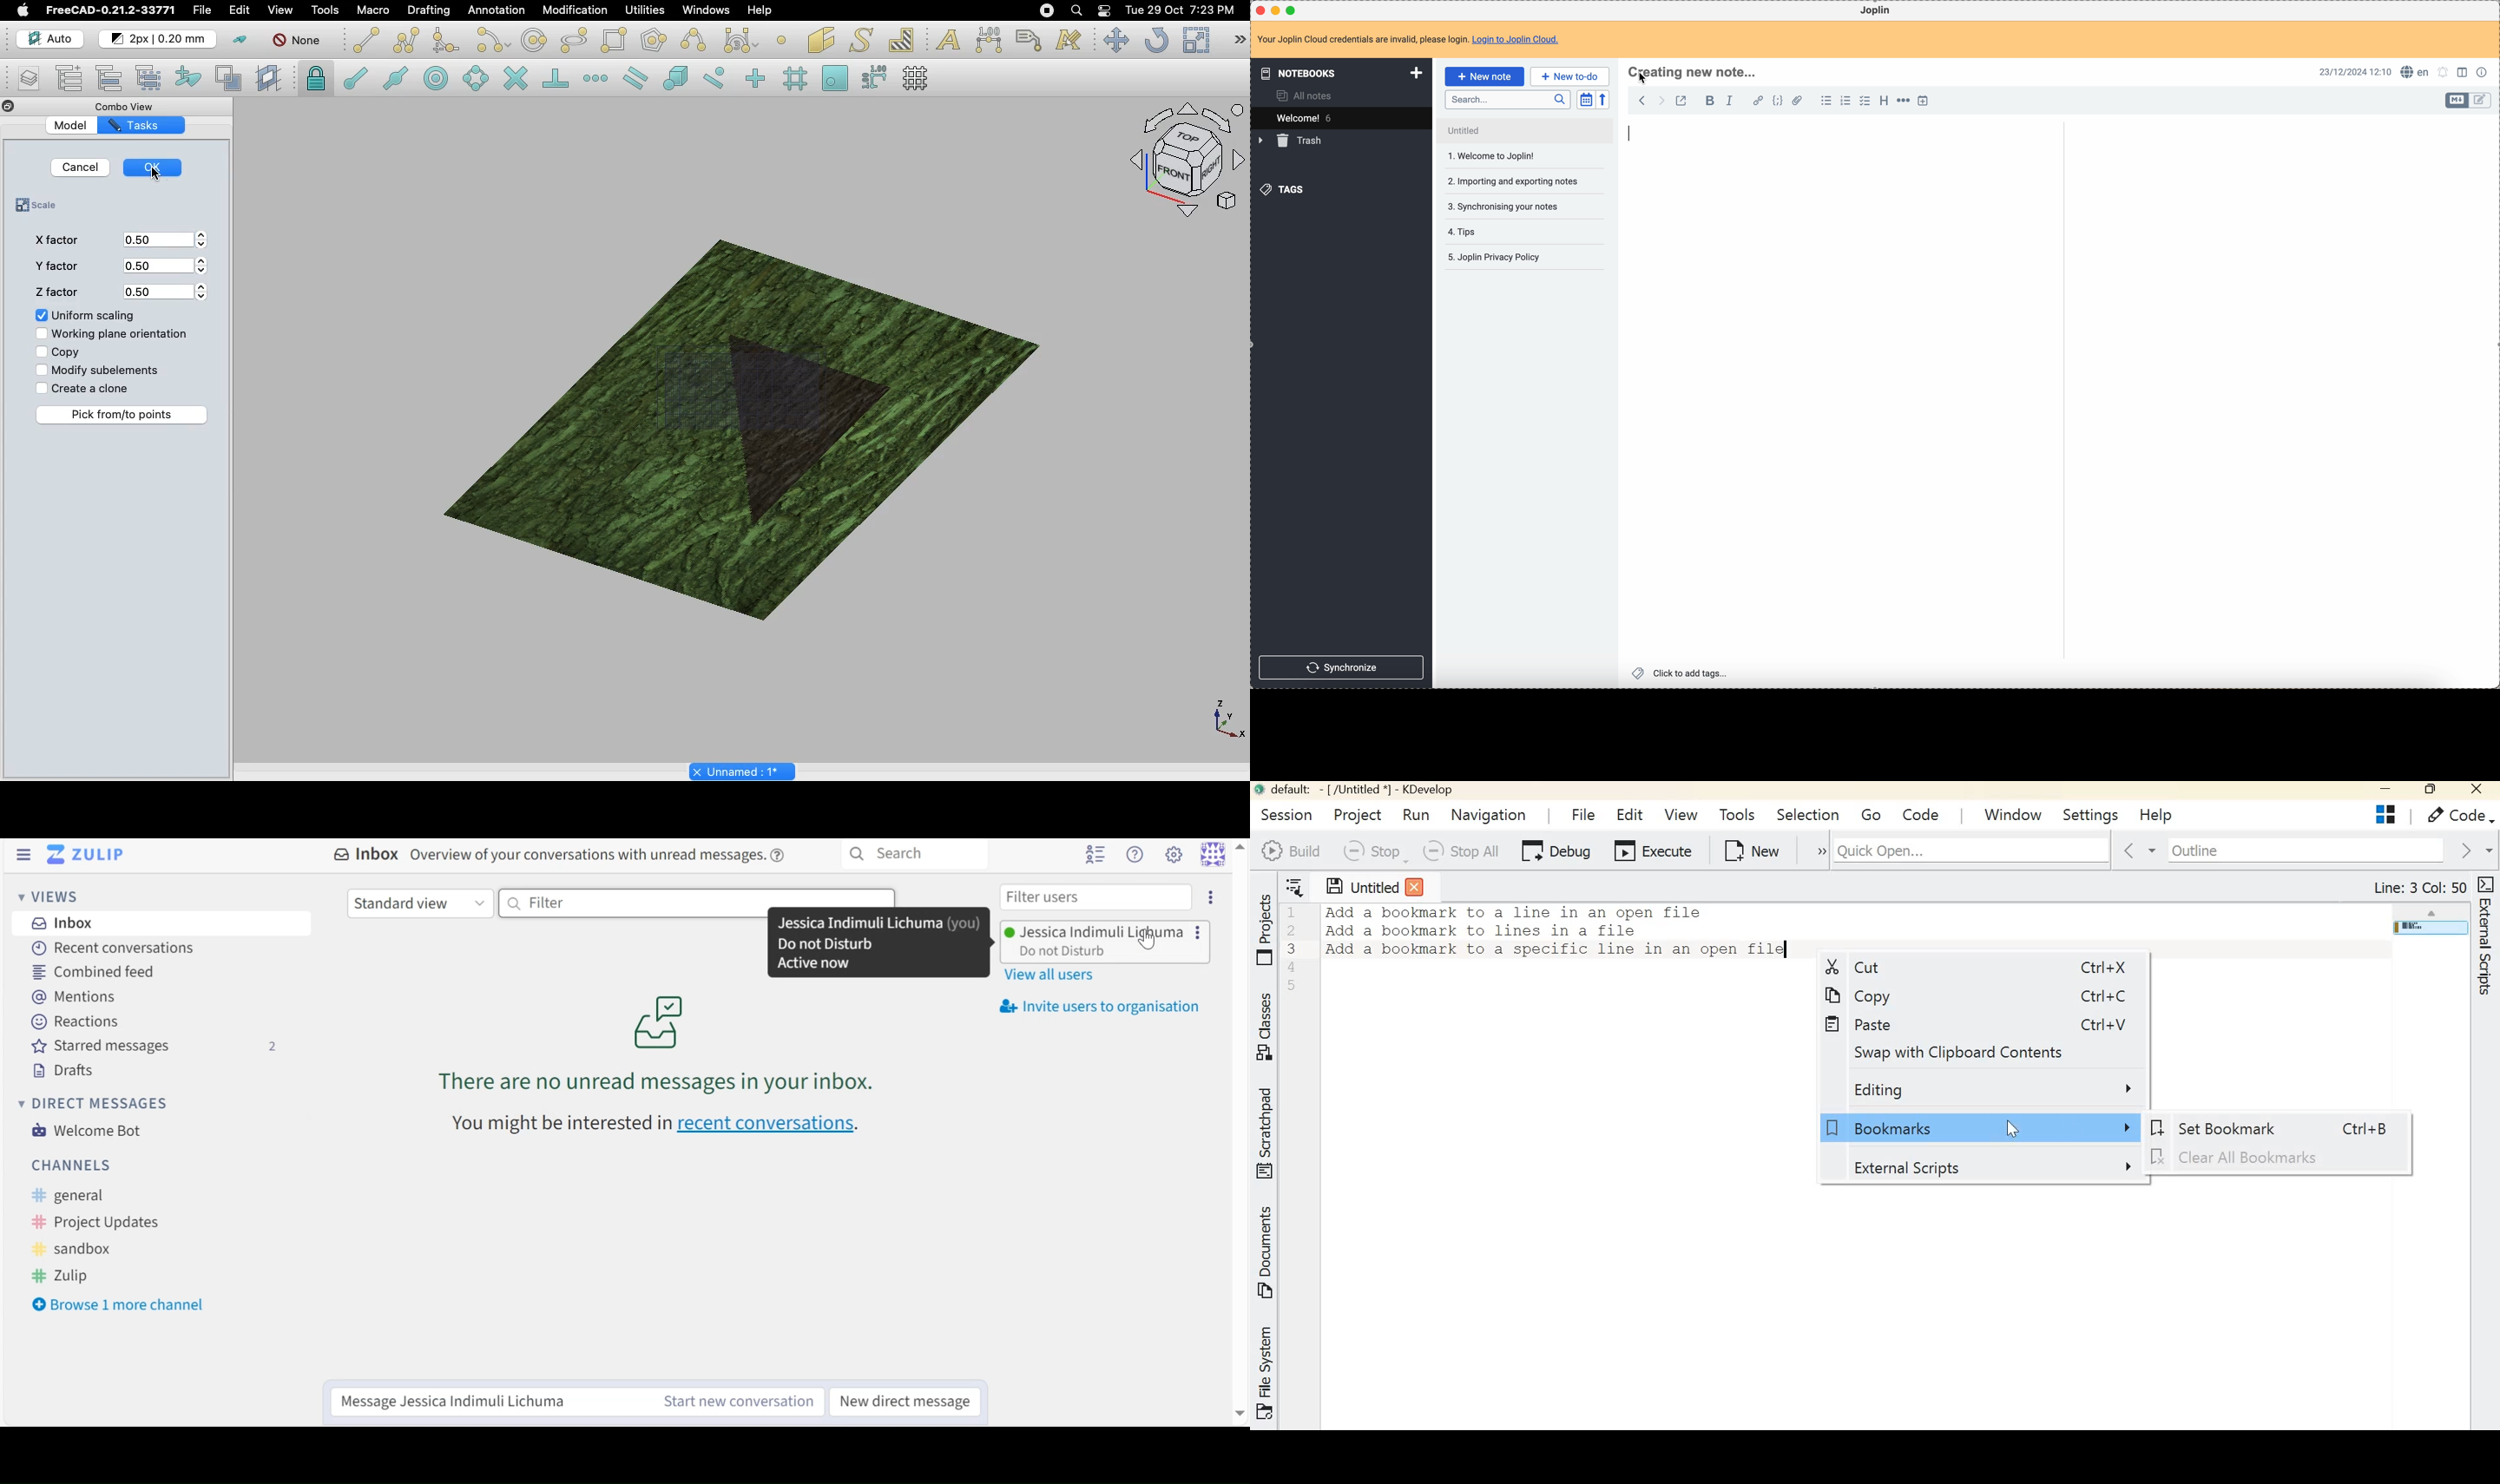 Image resolution: width=2520 pixels, height=1484 pixels. I want to click on click on title, so click(1692, 73).